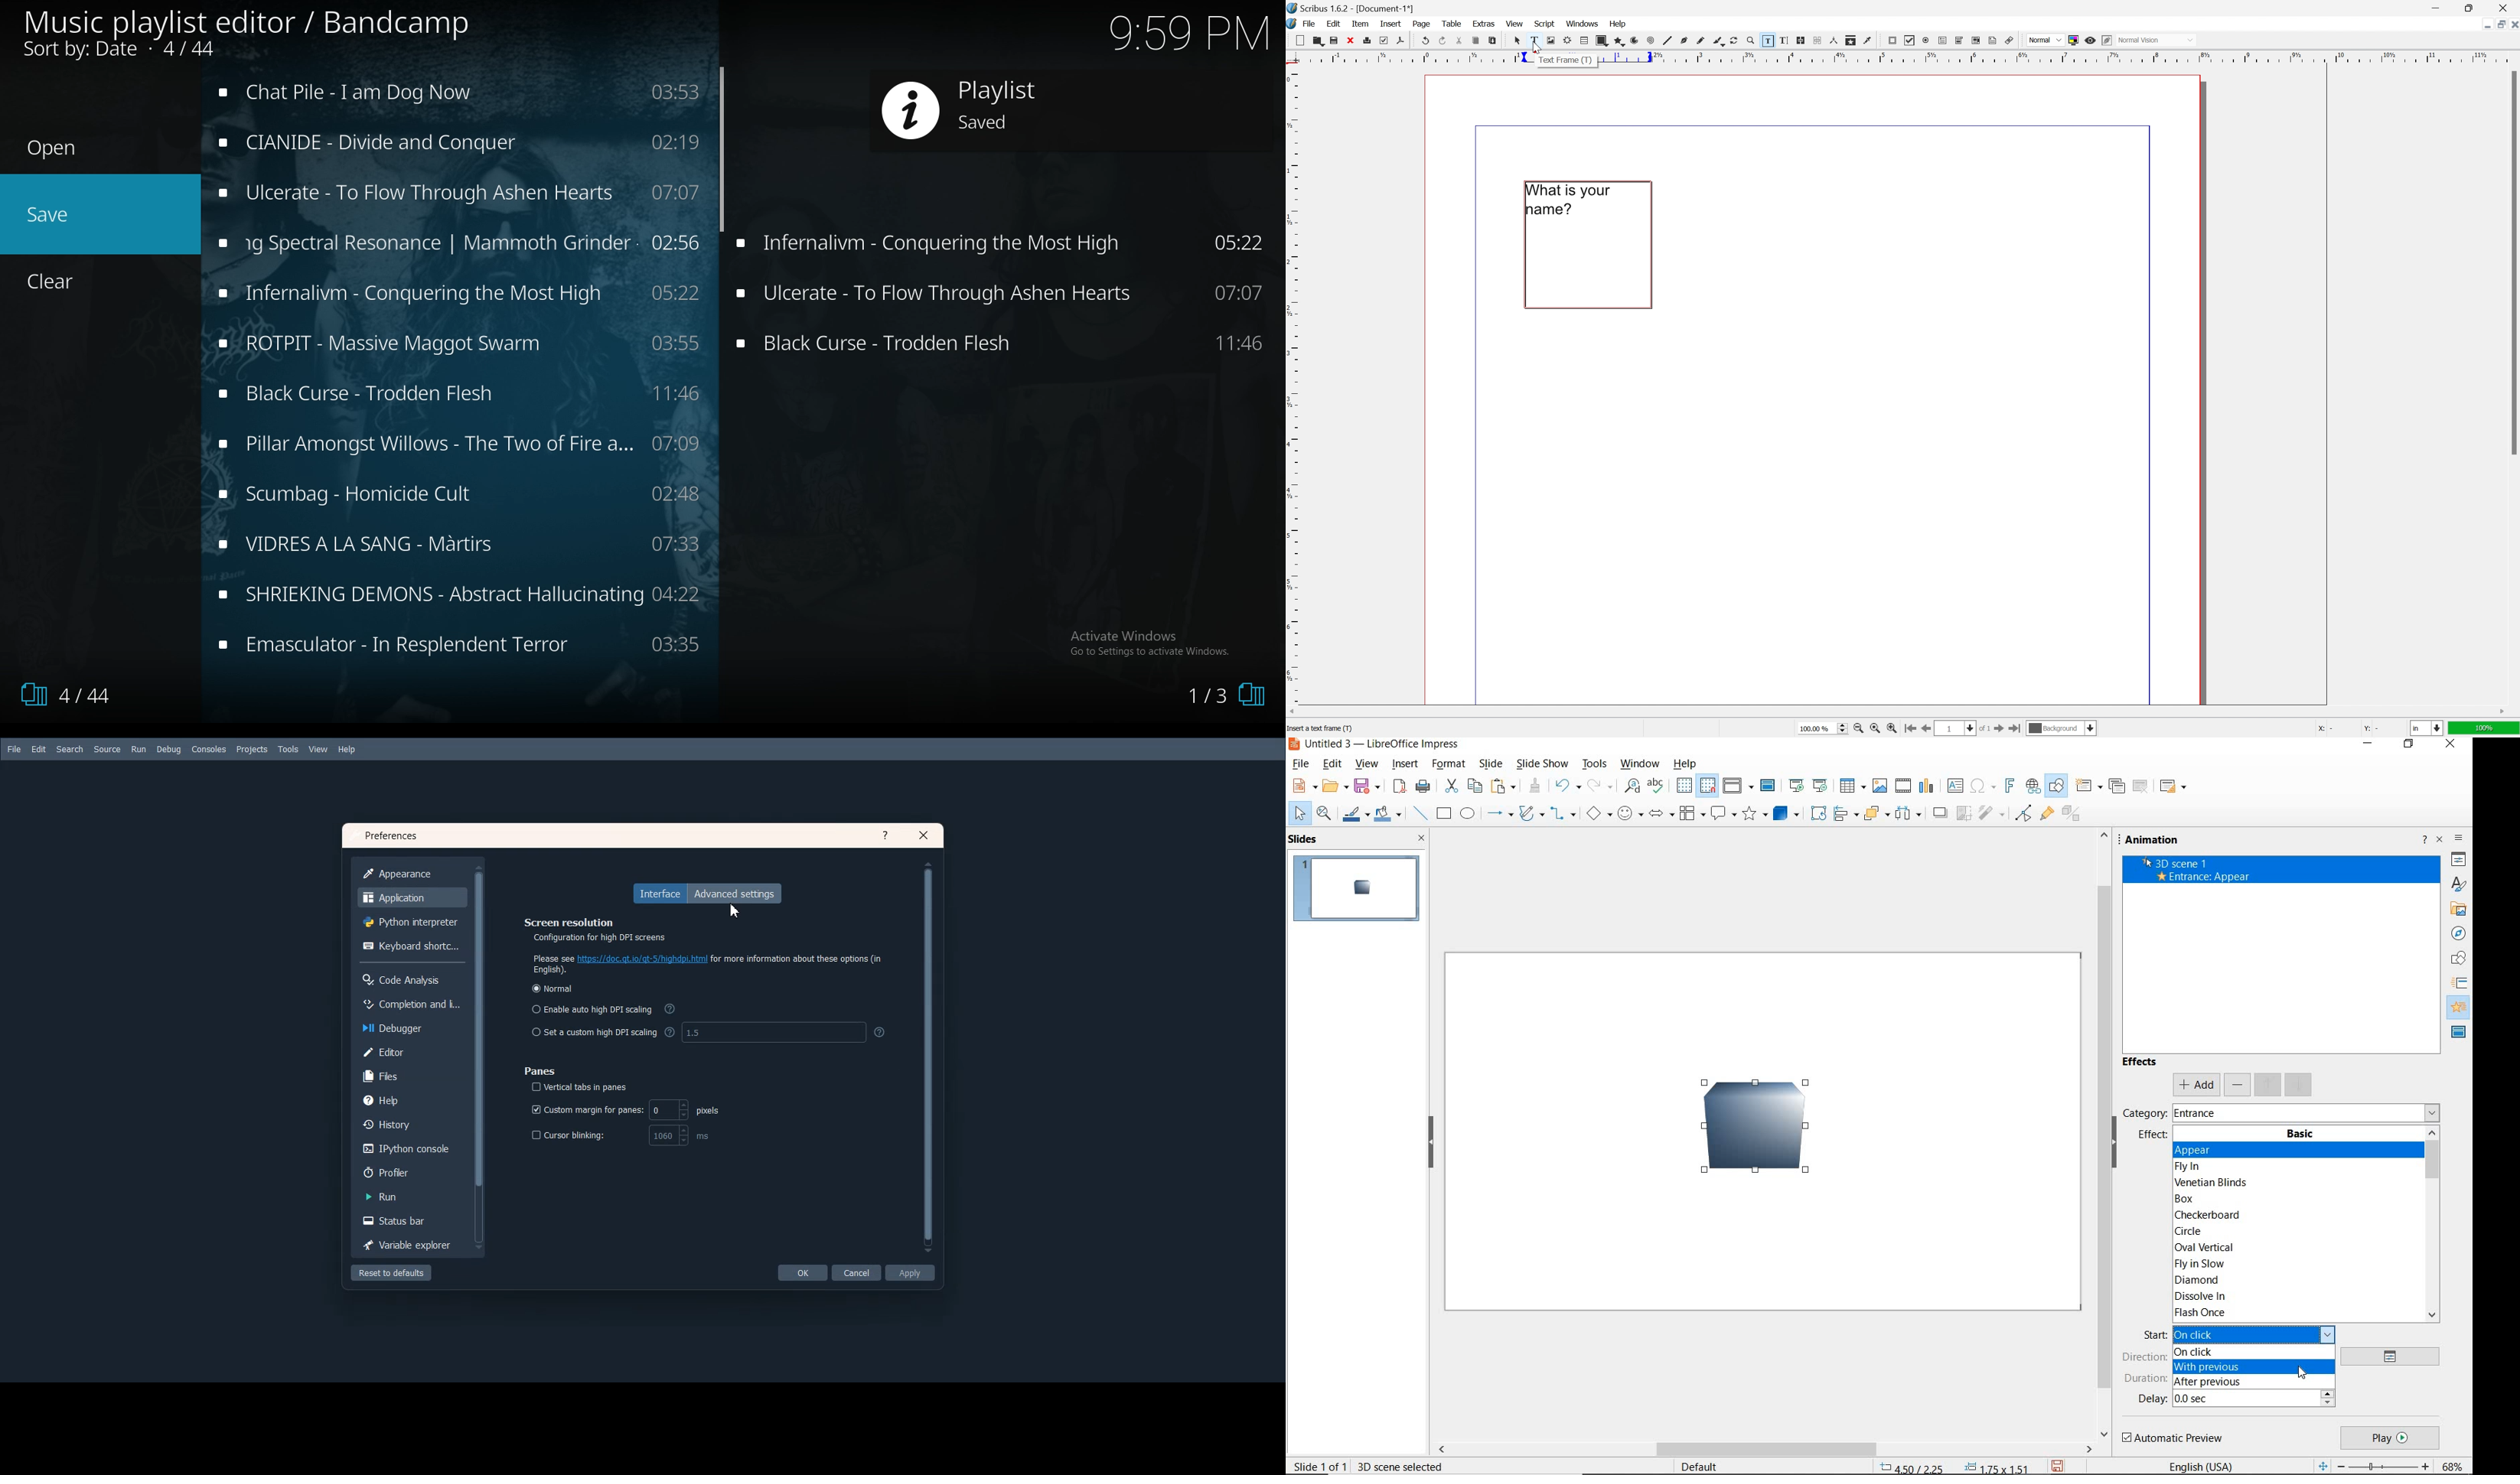 The image size is (2520, 1484). I want to click on Infernalivm - Conquering the Most High 05:22, so click(1007, 248).